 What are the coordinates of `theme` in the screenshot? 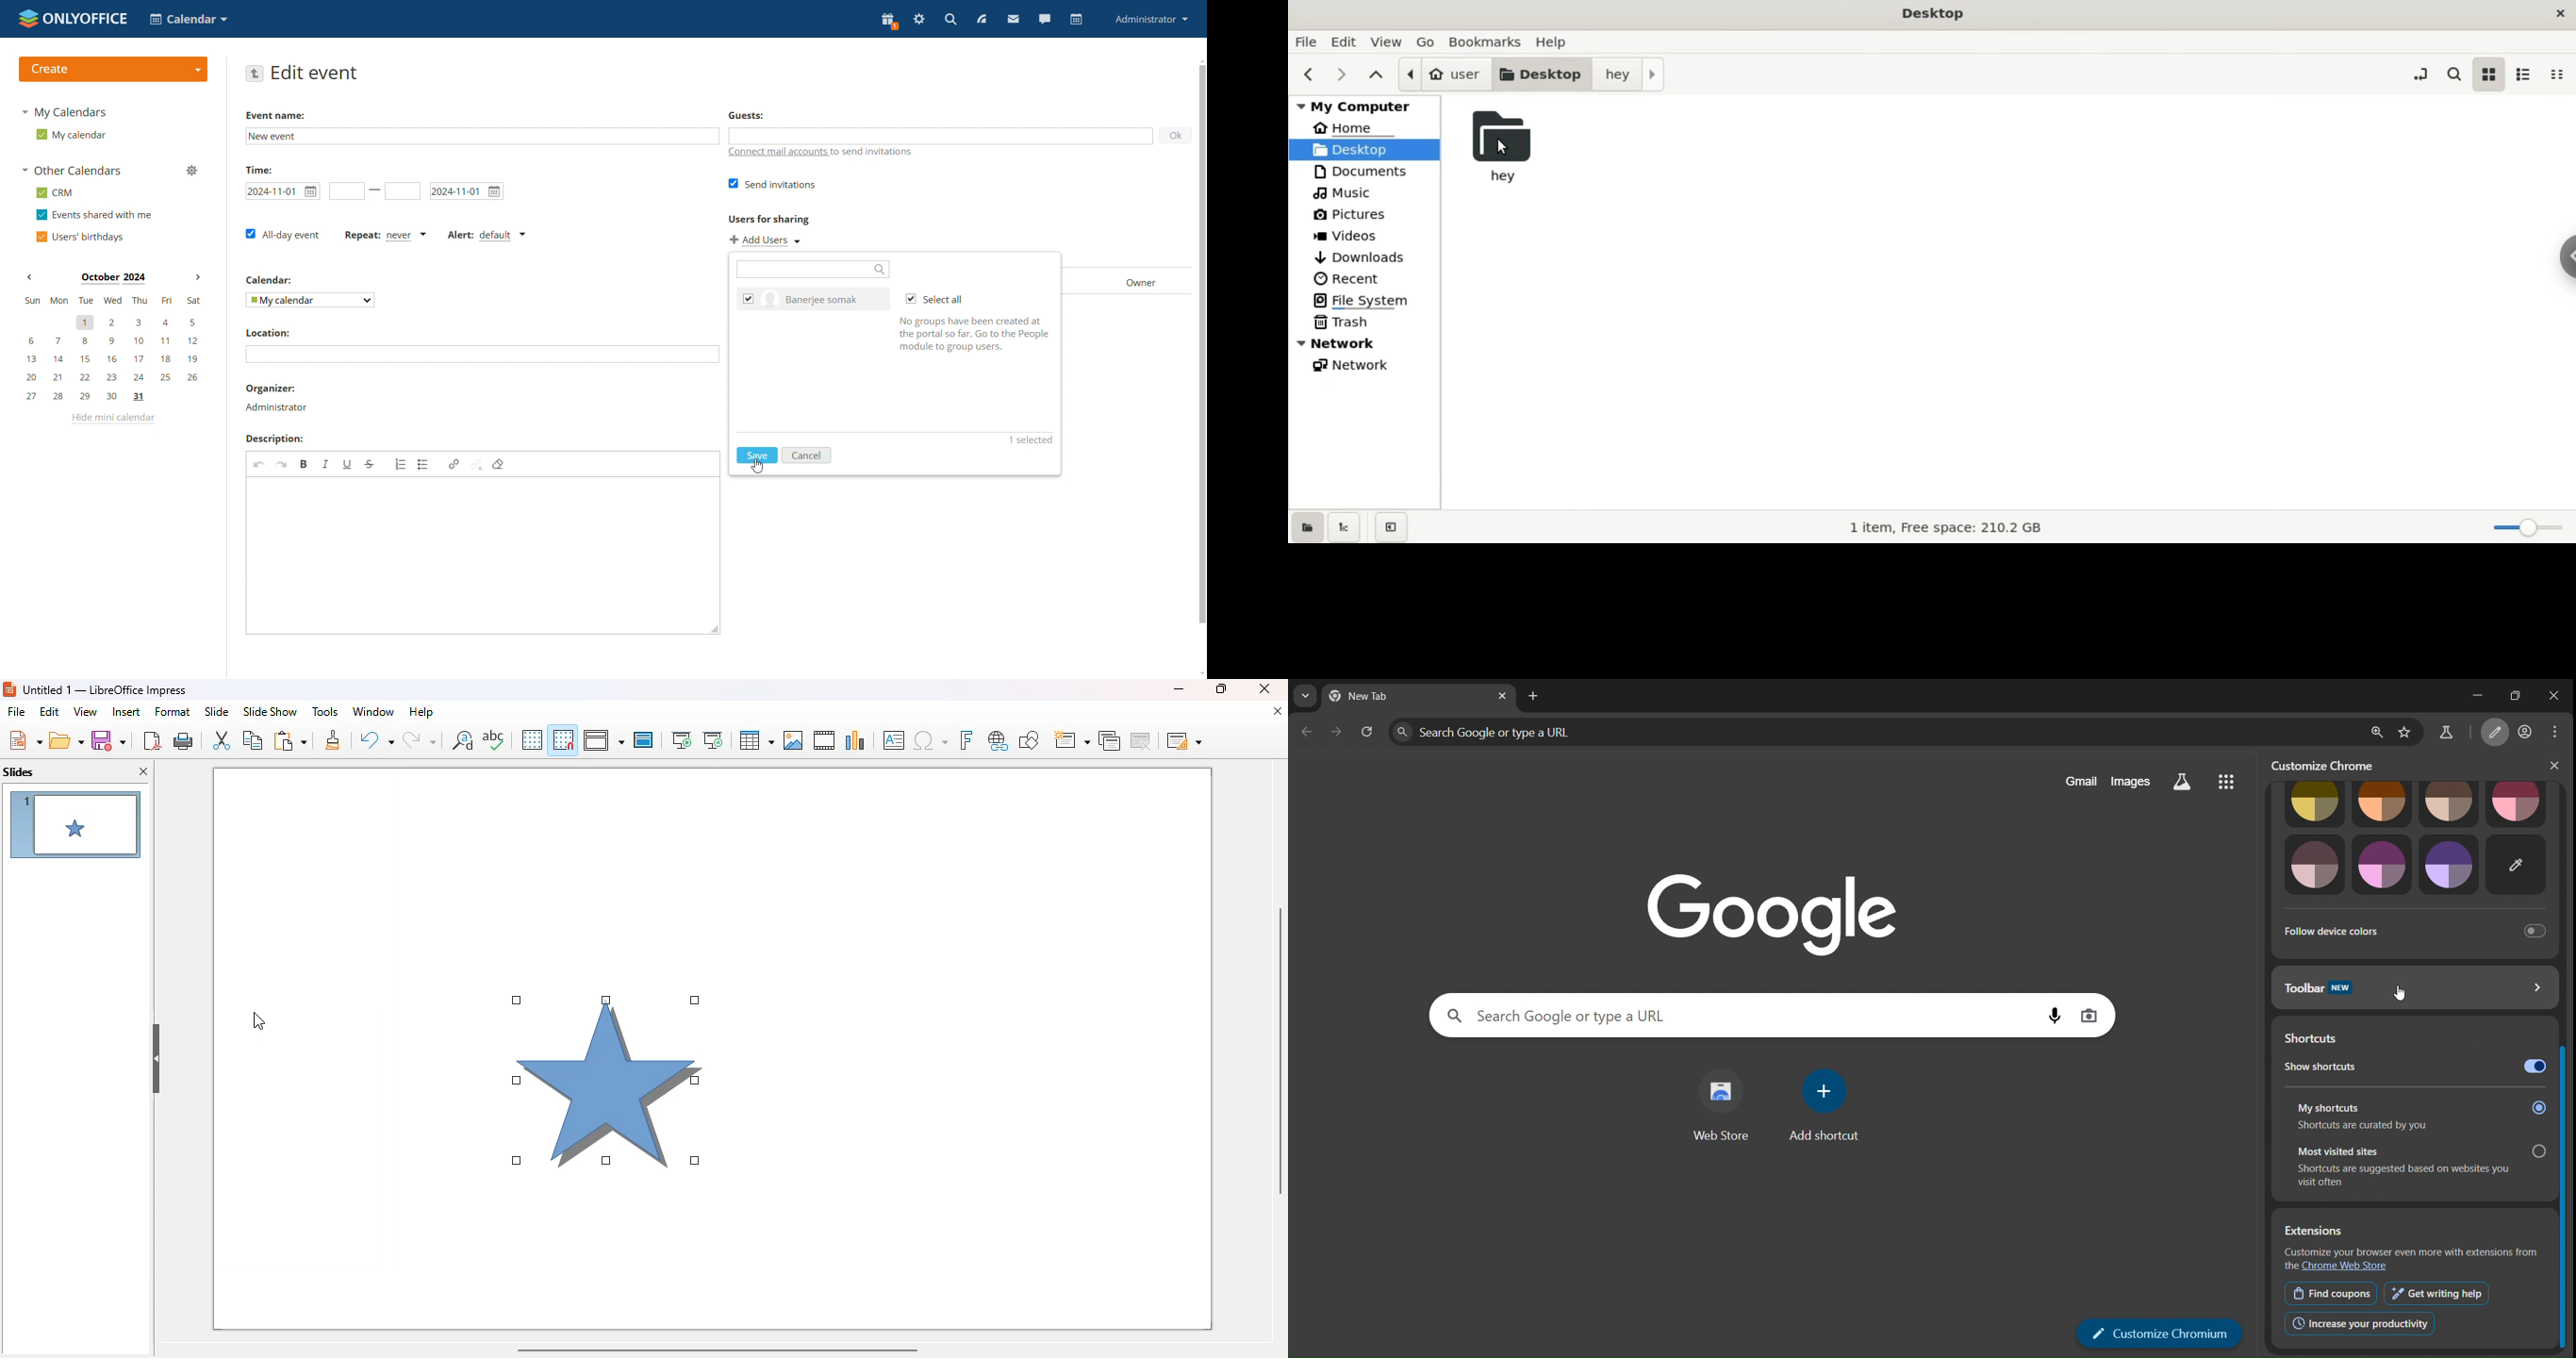 It's located at (2517, 803).